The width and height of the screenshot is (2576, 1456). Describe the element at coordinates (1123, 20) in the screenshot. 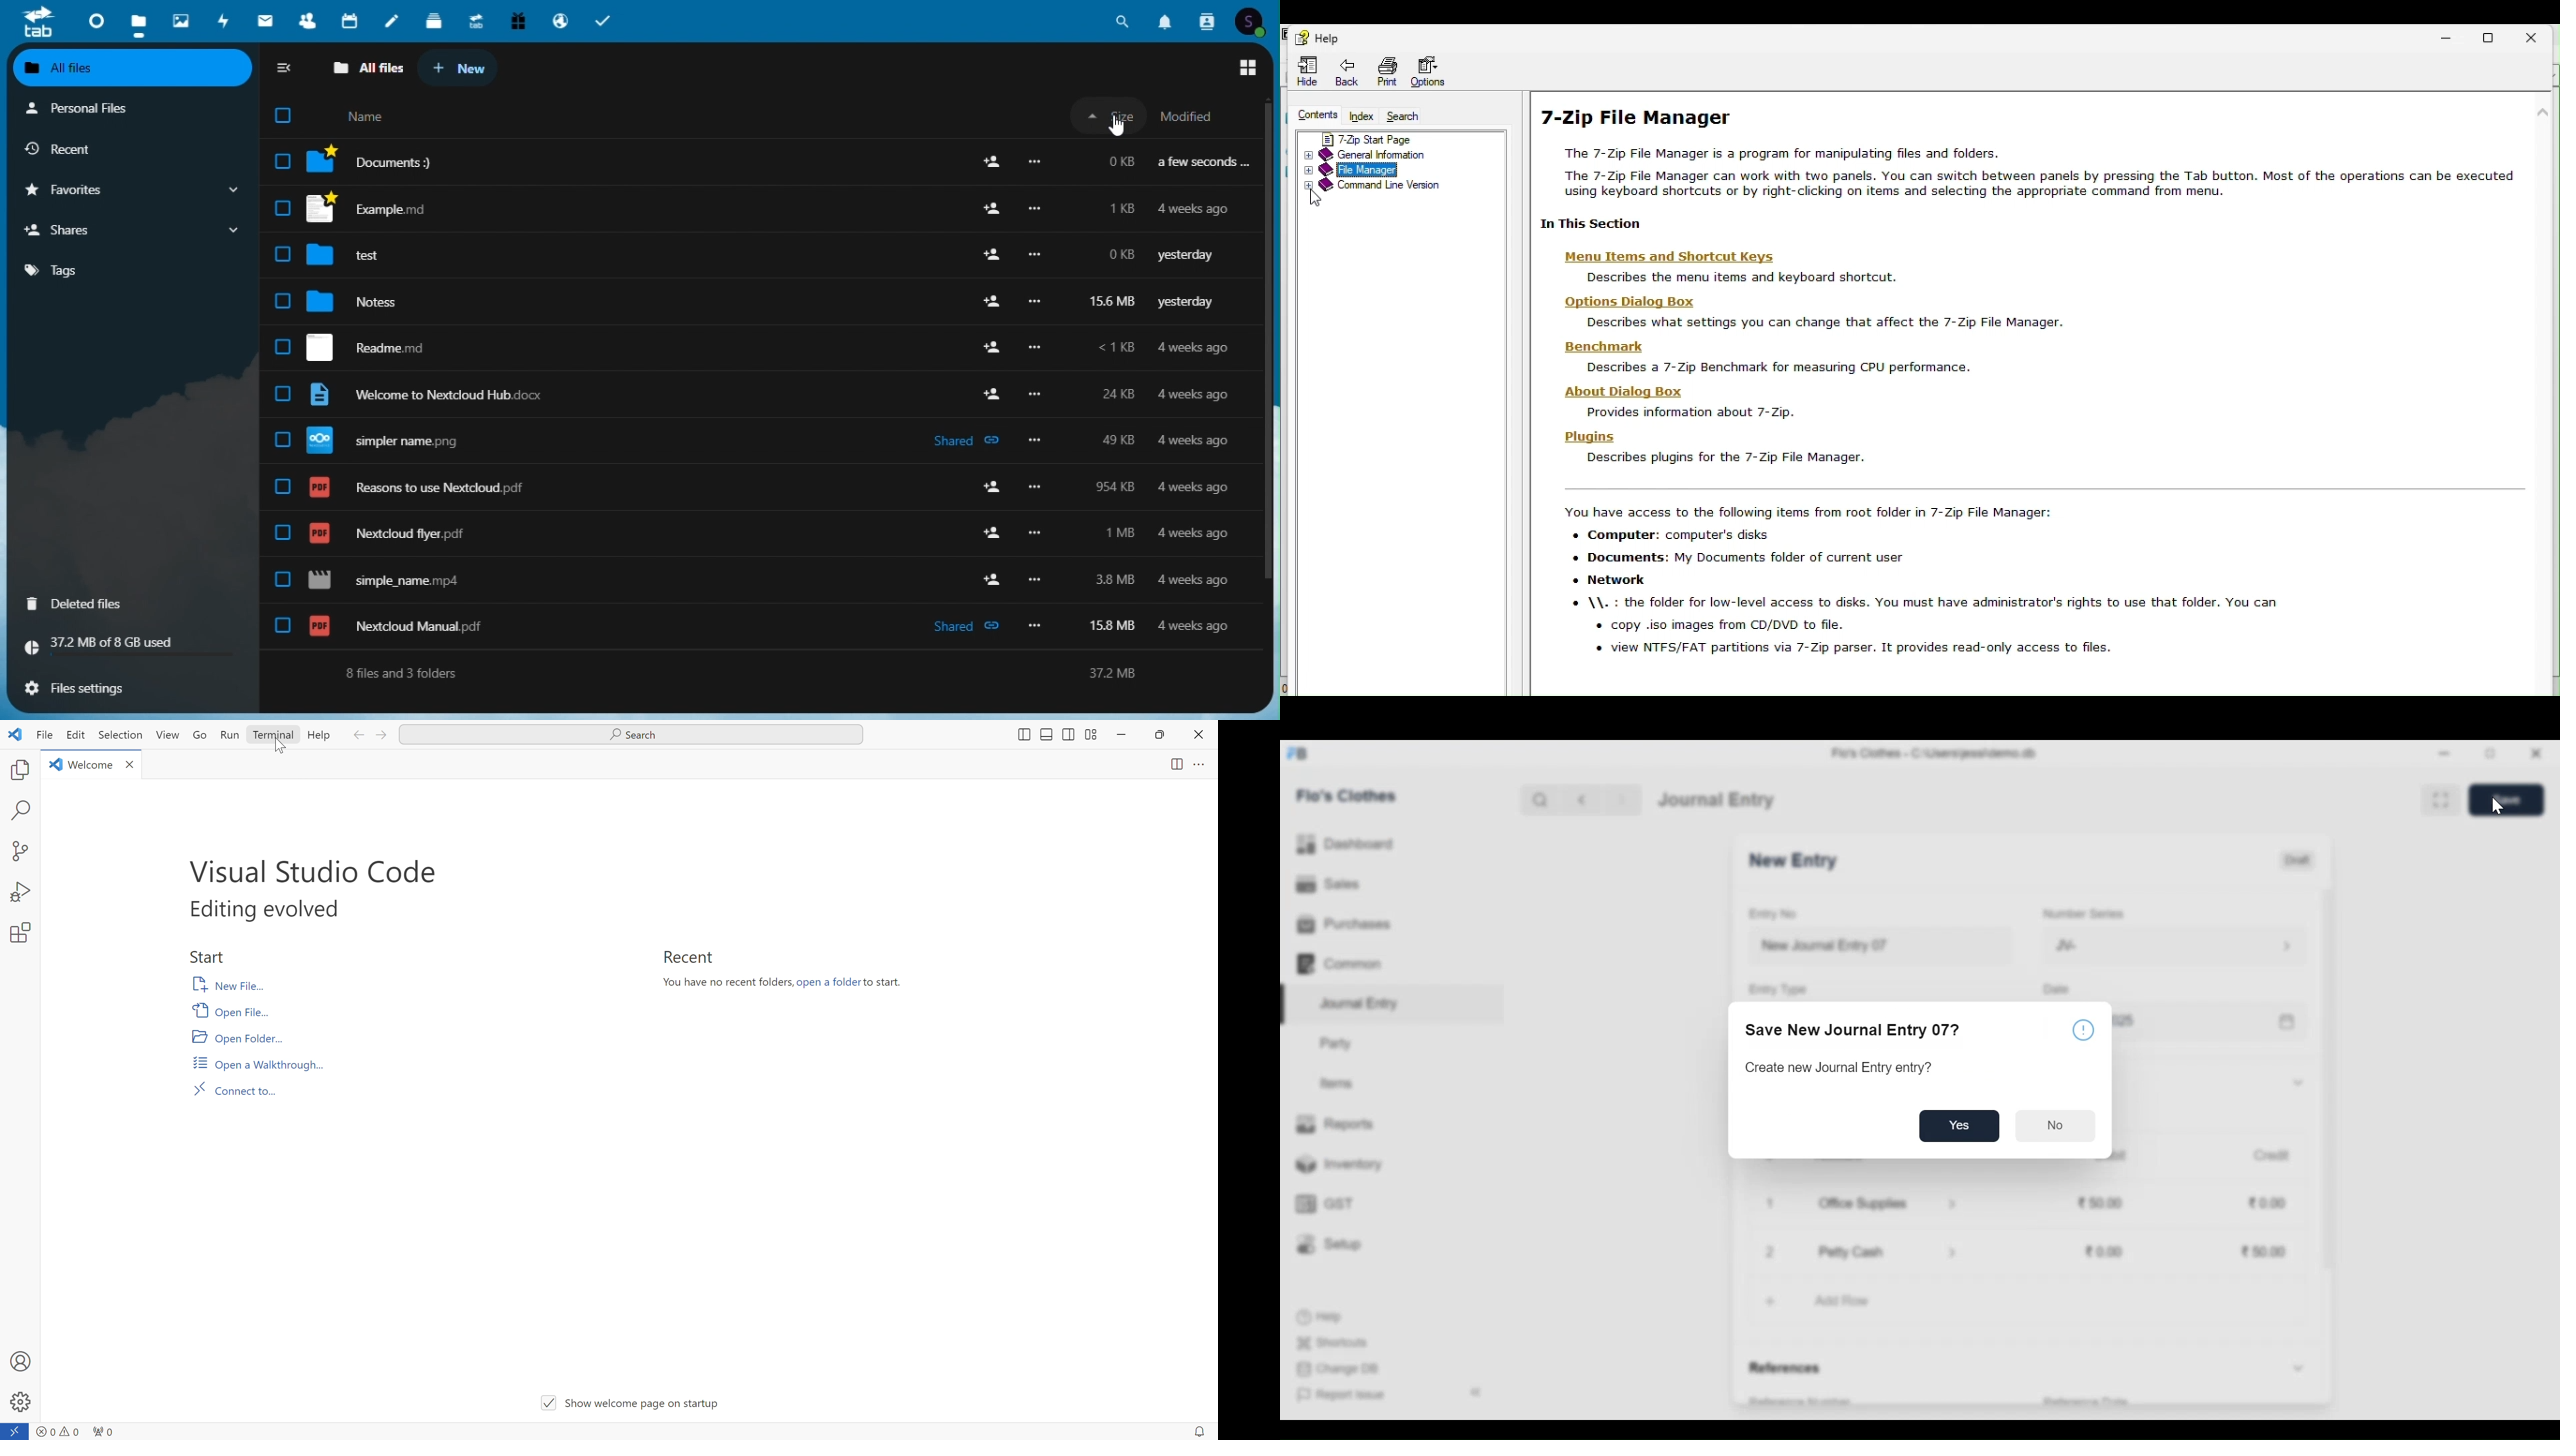

I see `search` at that location.